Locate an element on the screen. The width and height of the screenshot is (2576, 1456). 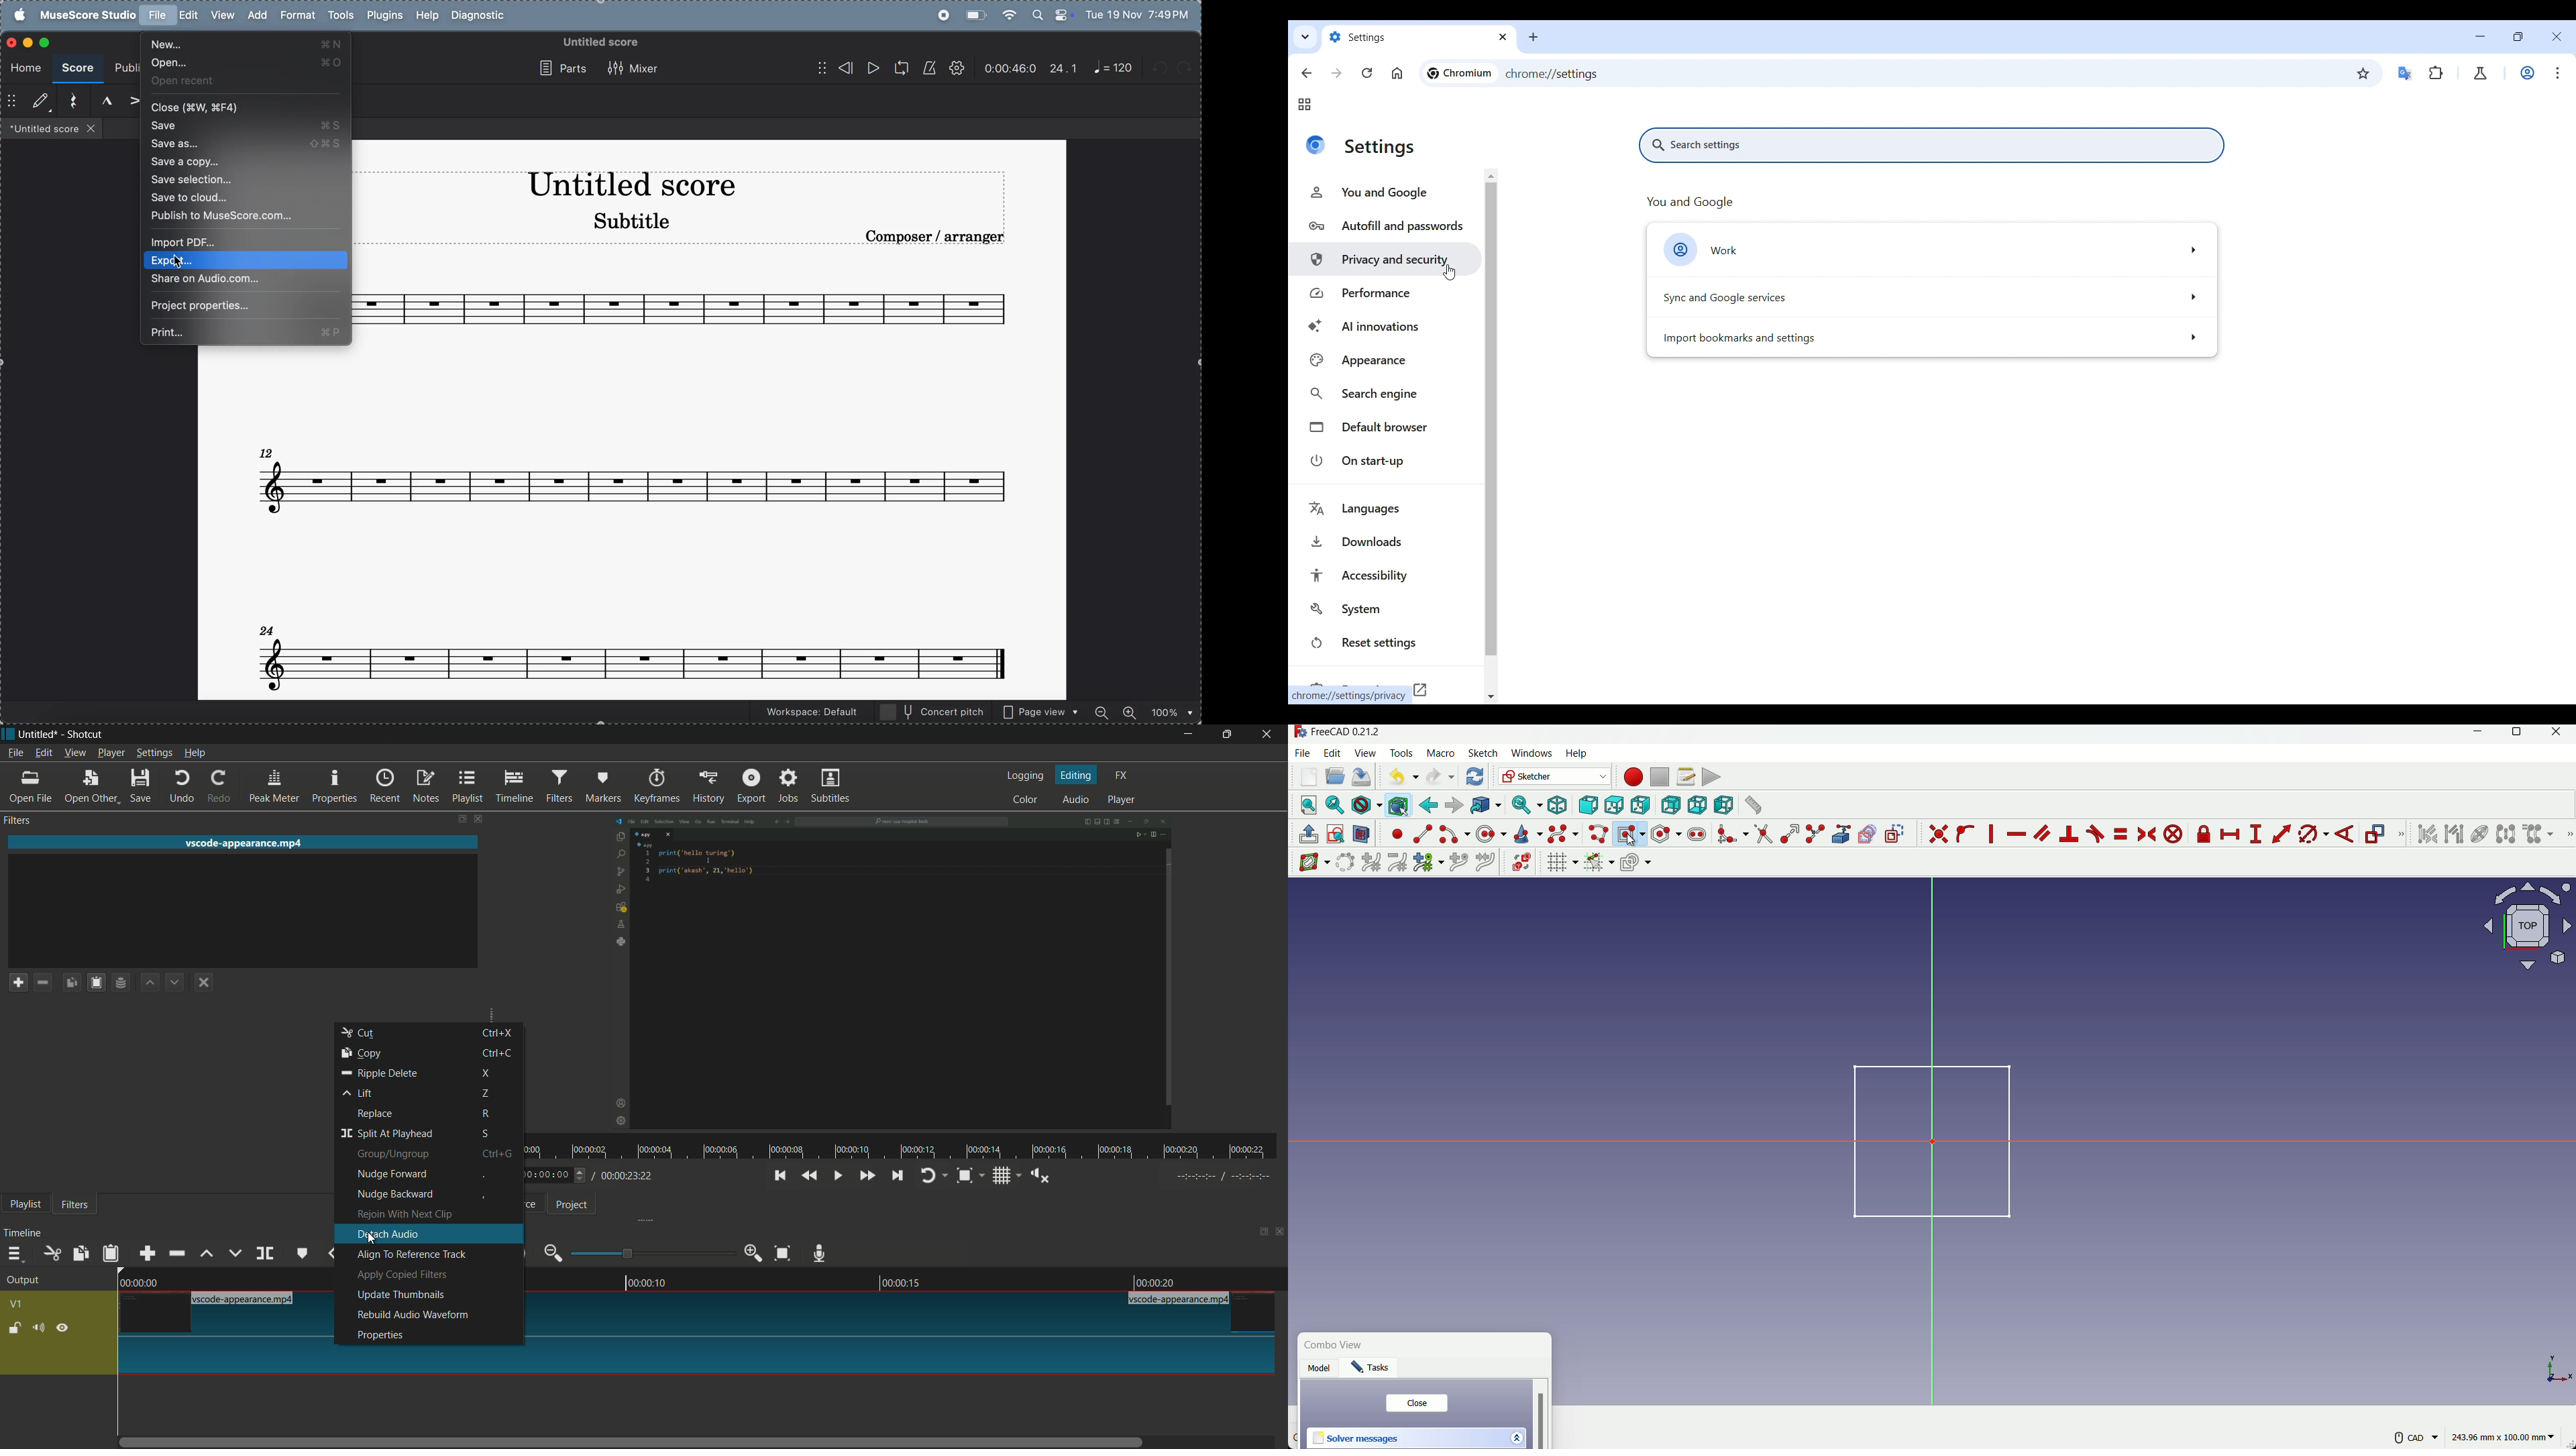
cut is located at coordinates (50, 1252).